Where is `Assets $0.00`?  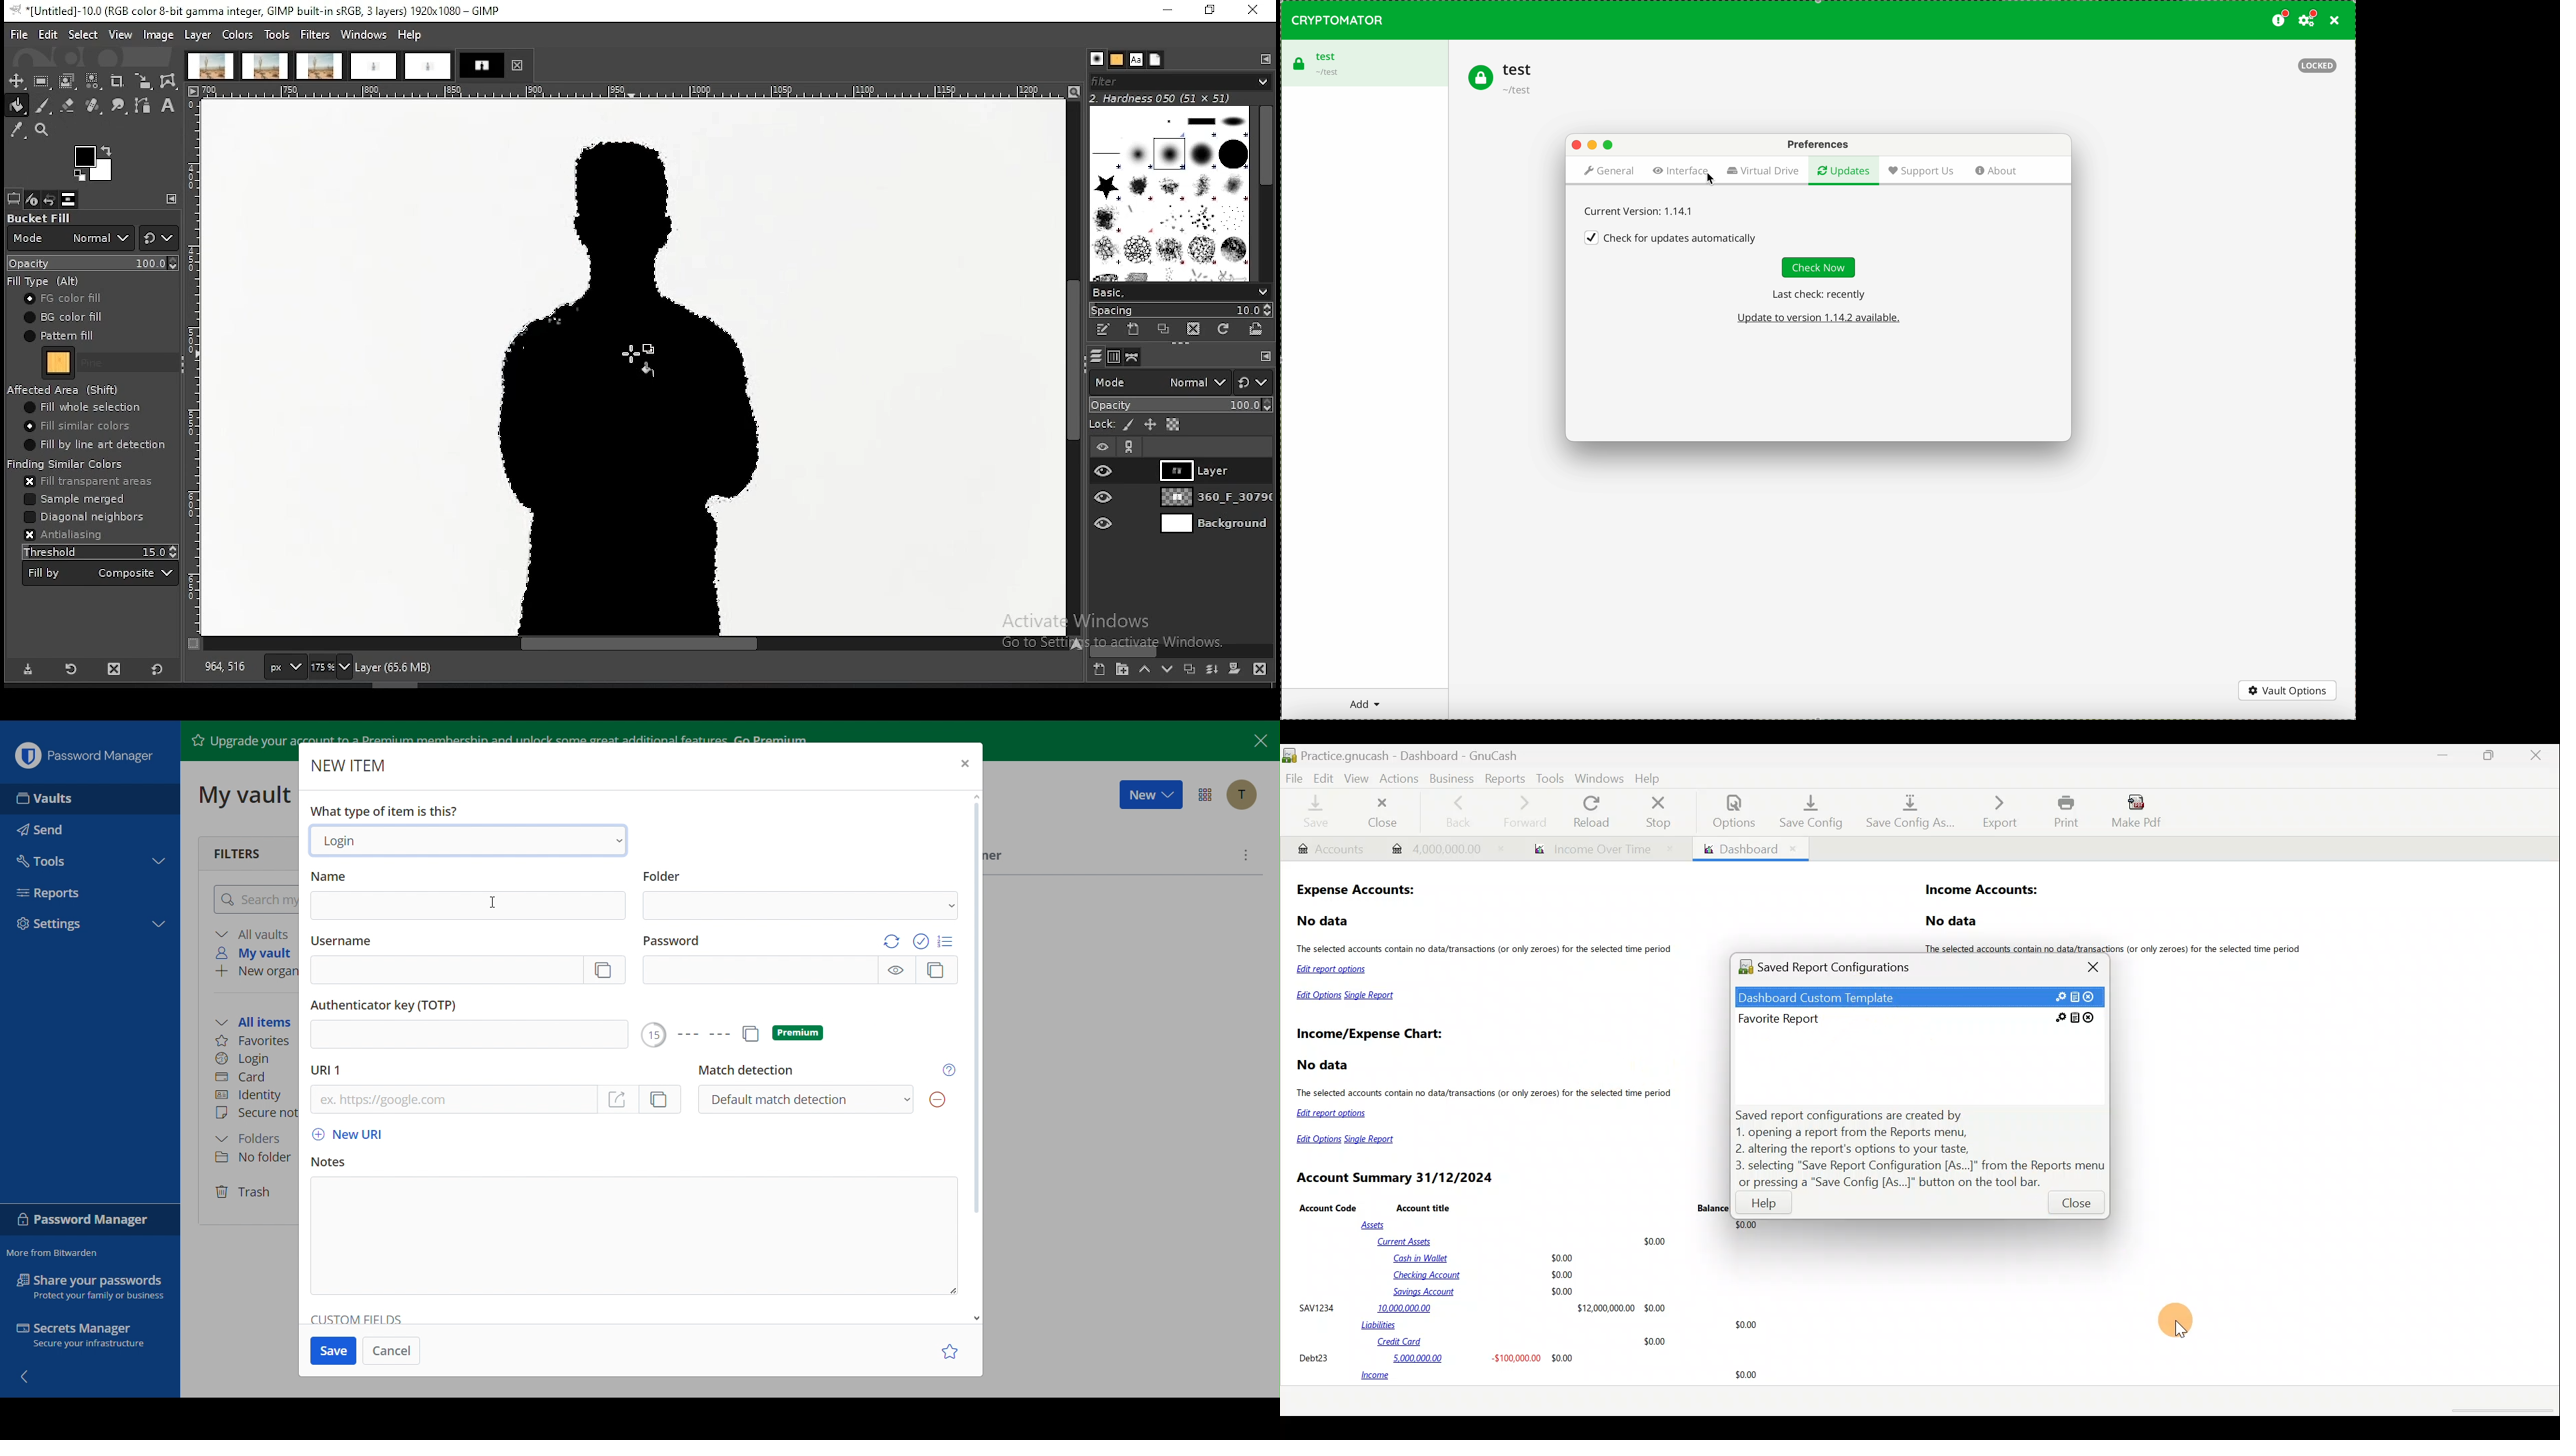 Assets $0.00 is located at coordinates (1563, 1225).